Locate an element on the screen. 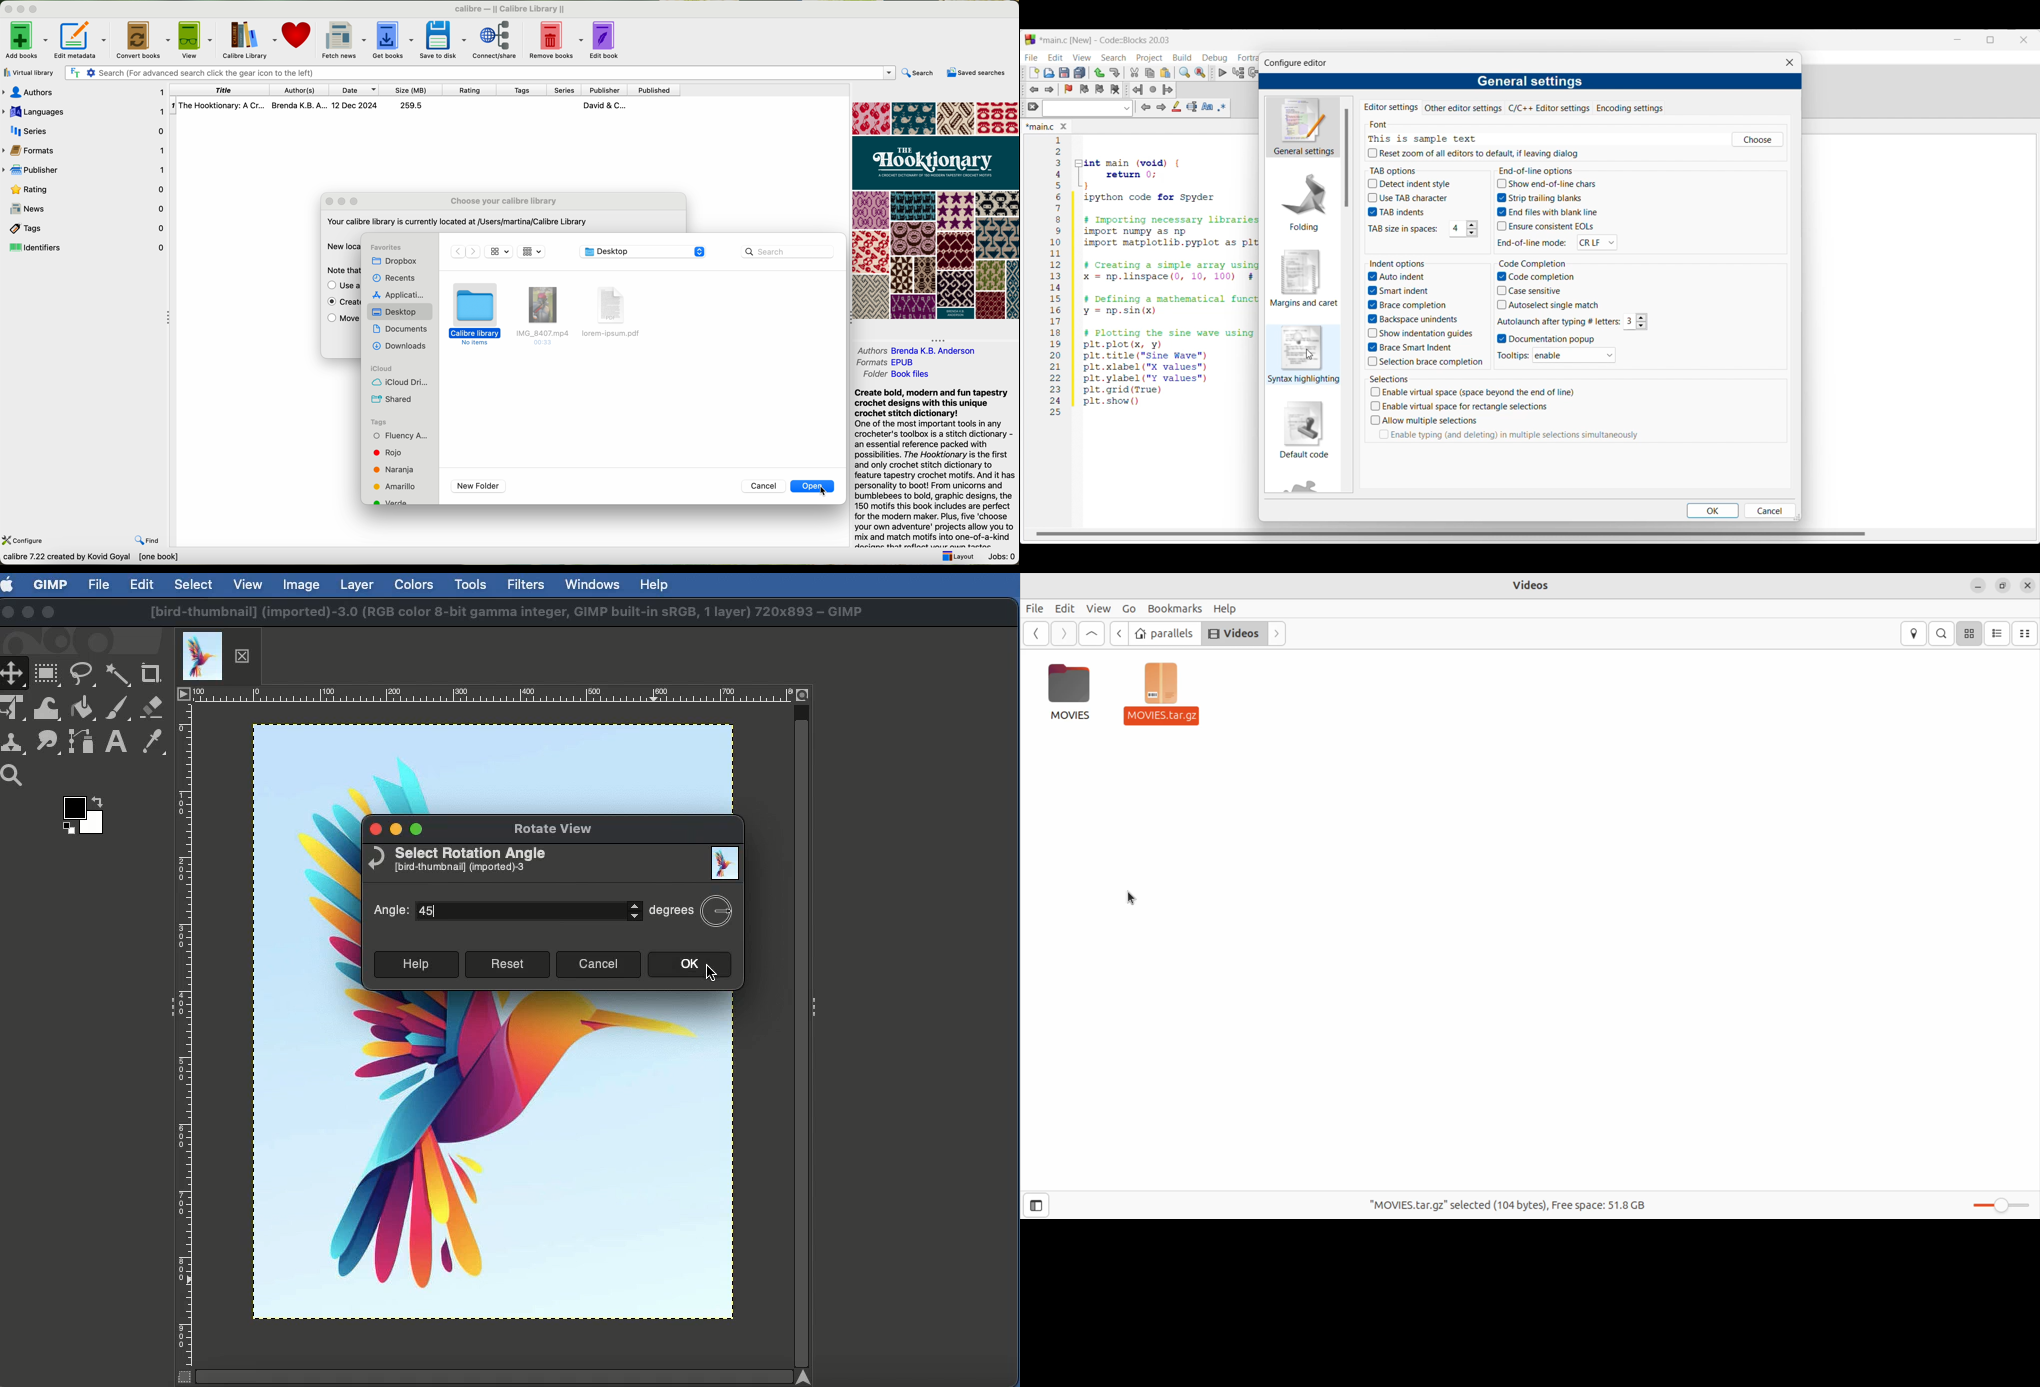  Selected text is located at coordinates (1192, 107).